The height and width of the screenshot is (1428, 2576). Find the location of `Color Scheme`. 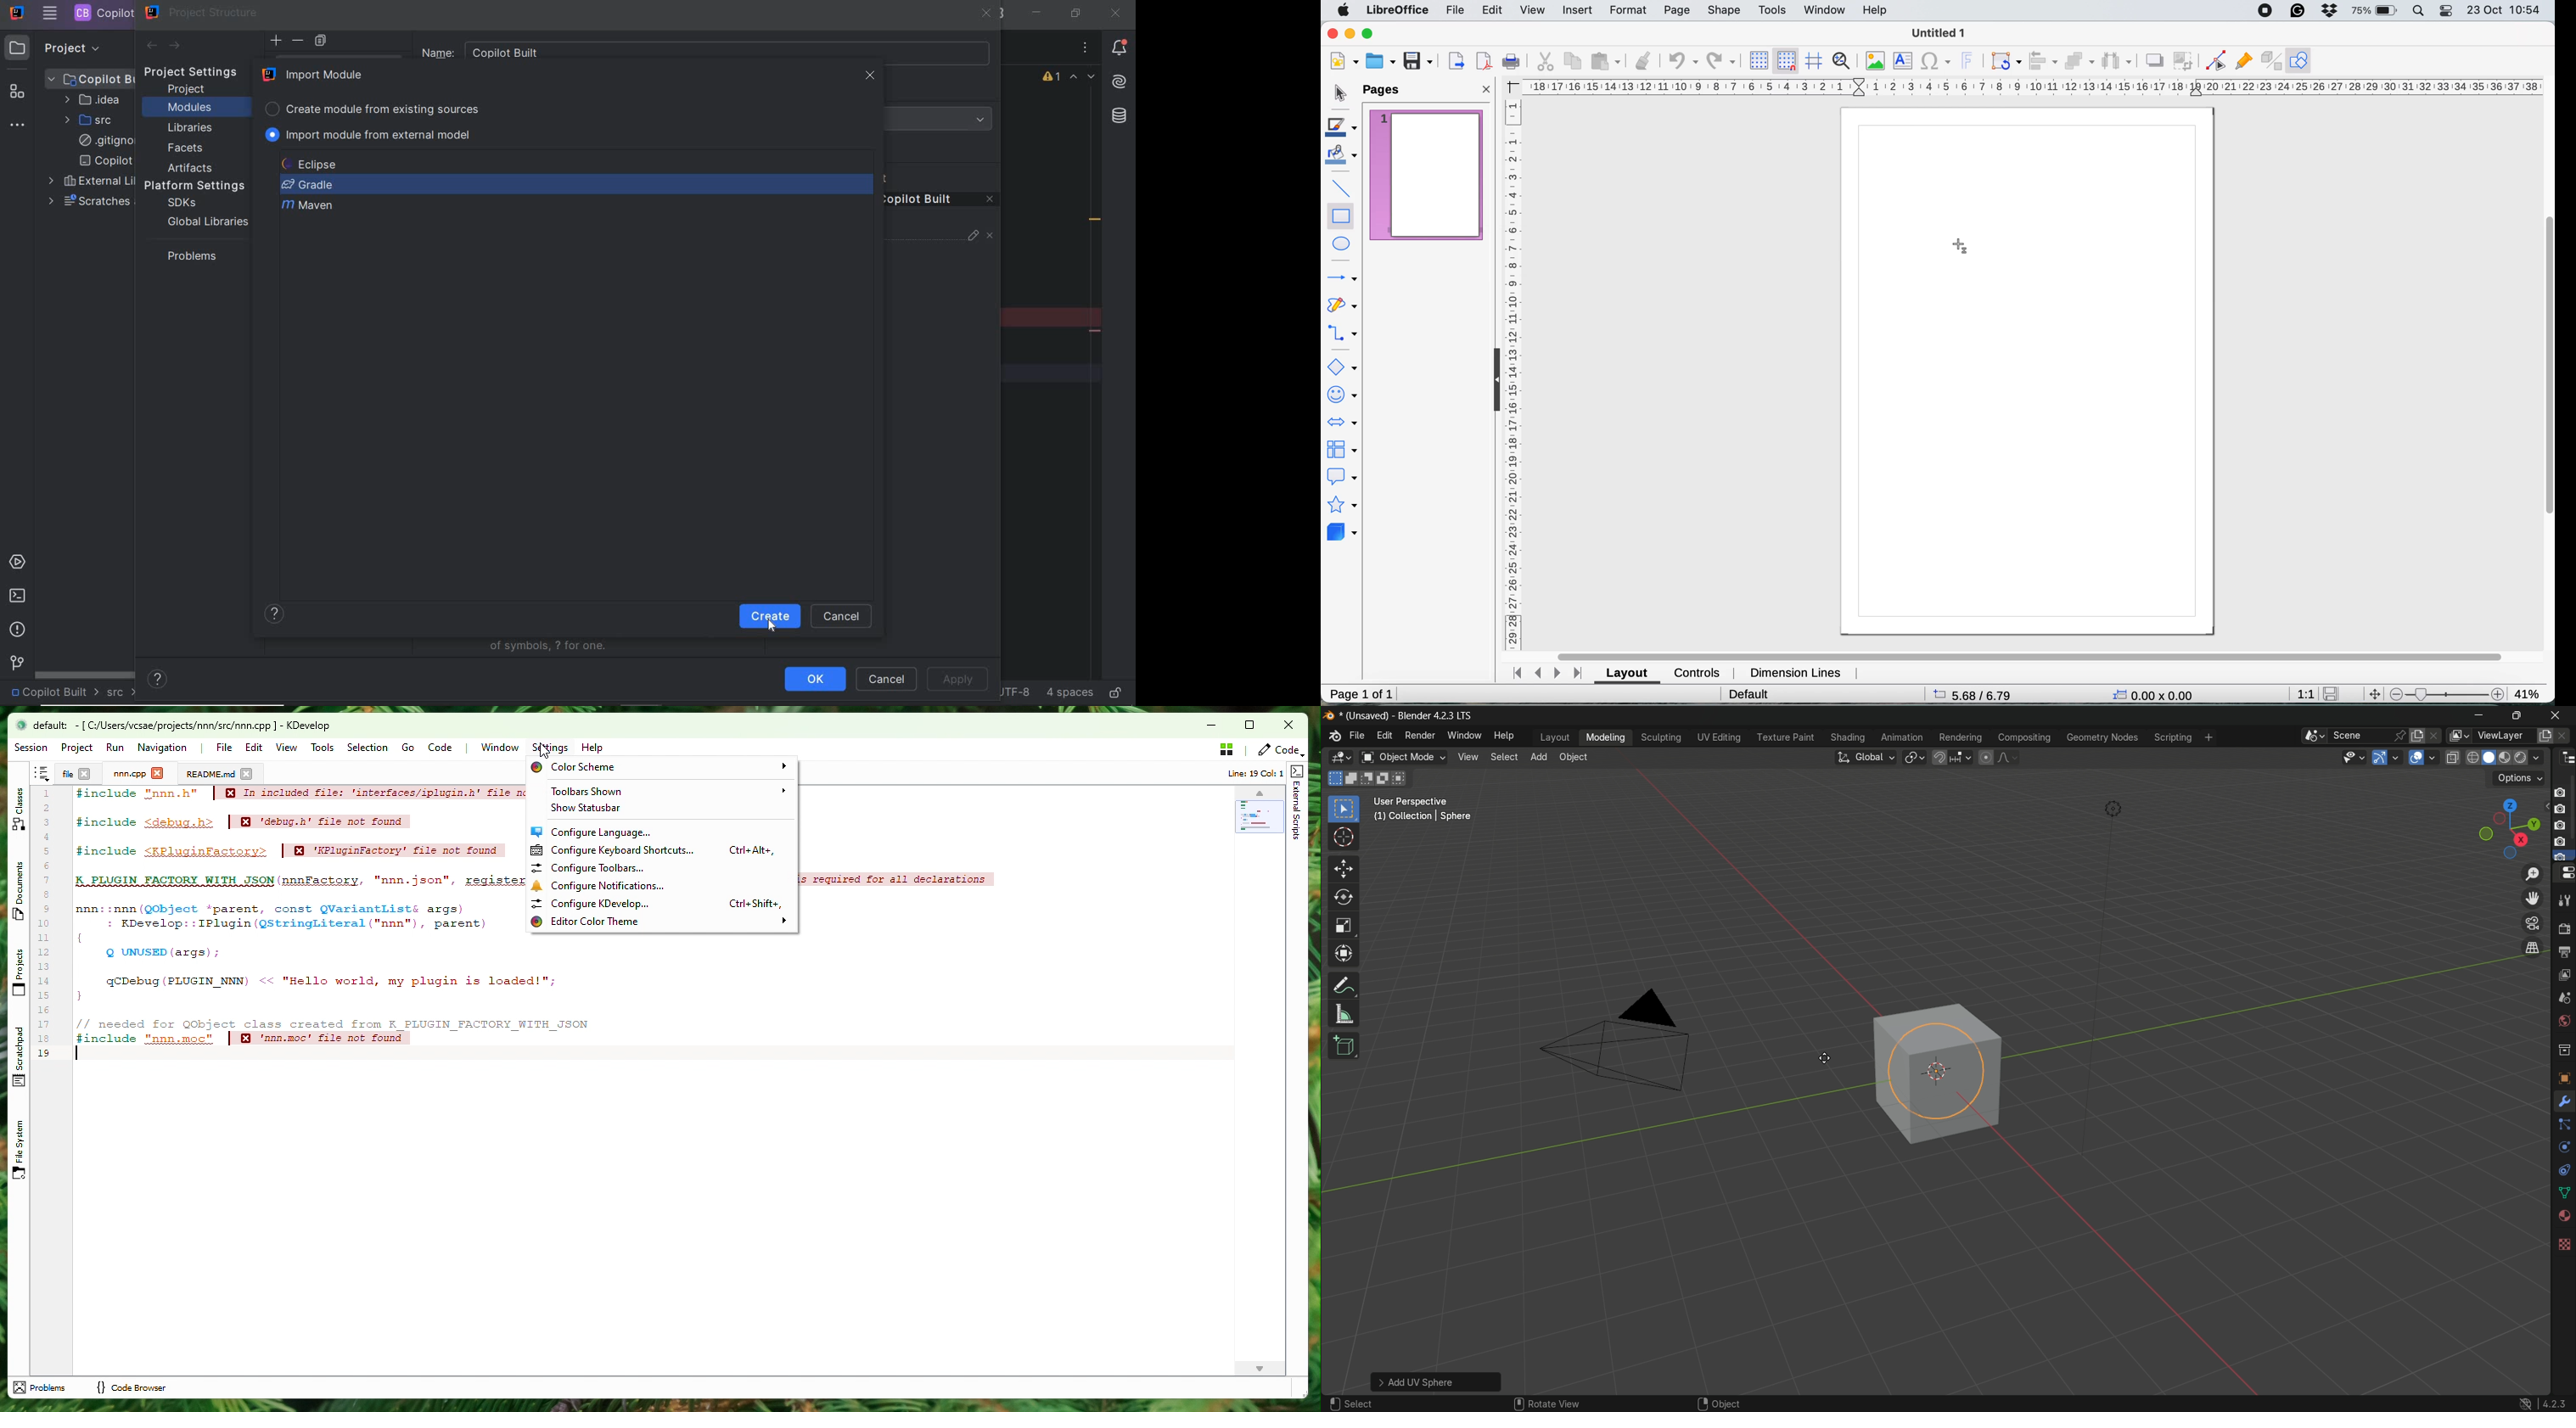

Color Scheme is located at coordinates (659, 767).